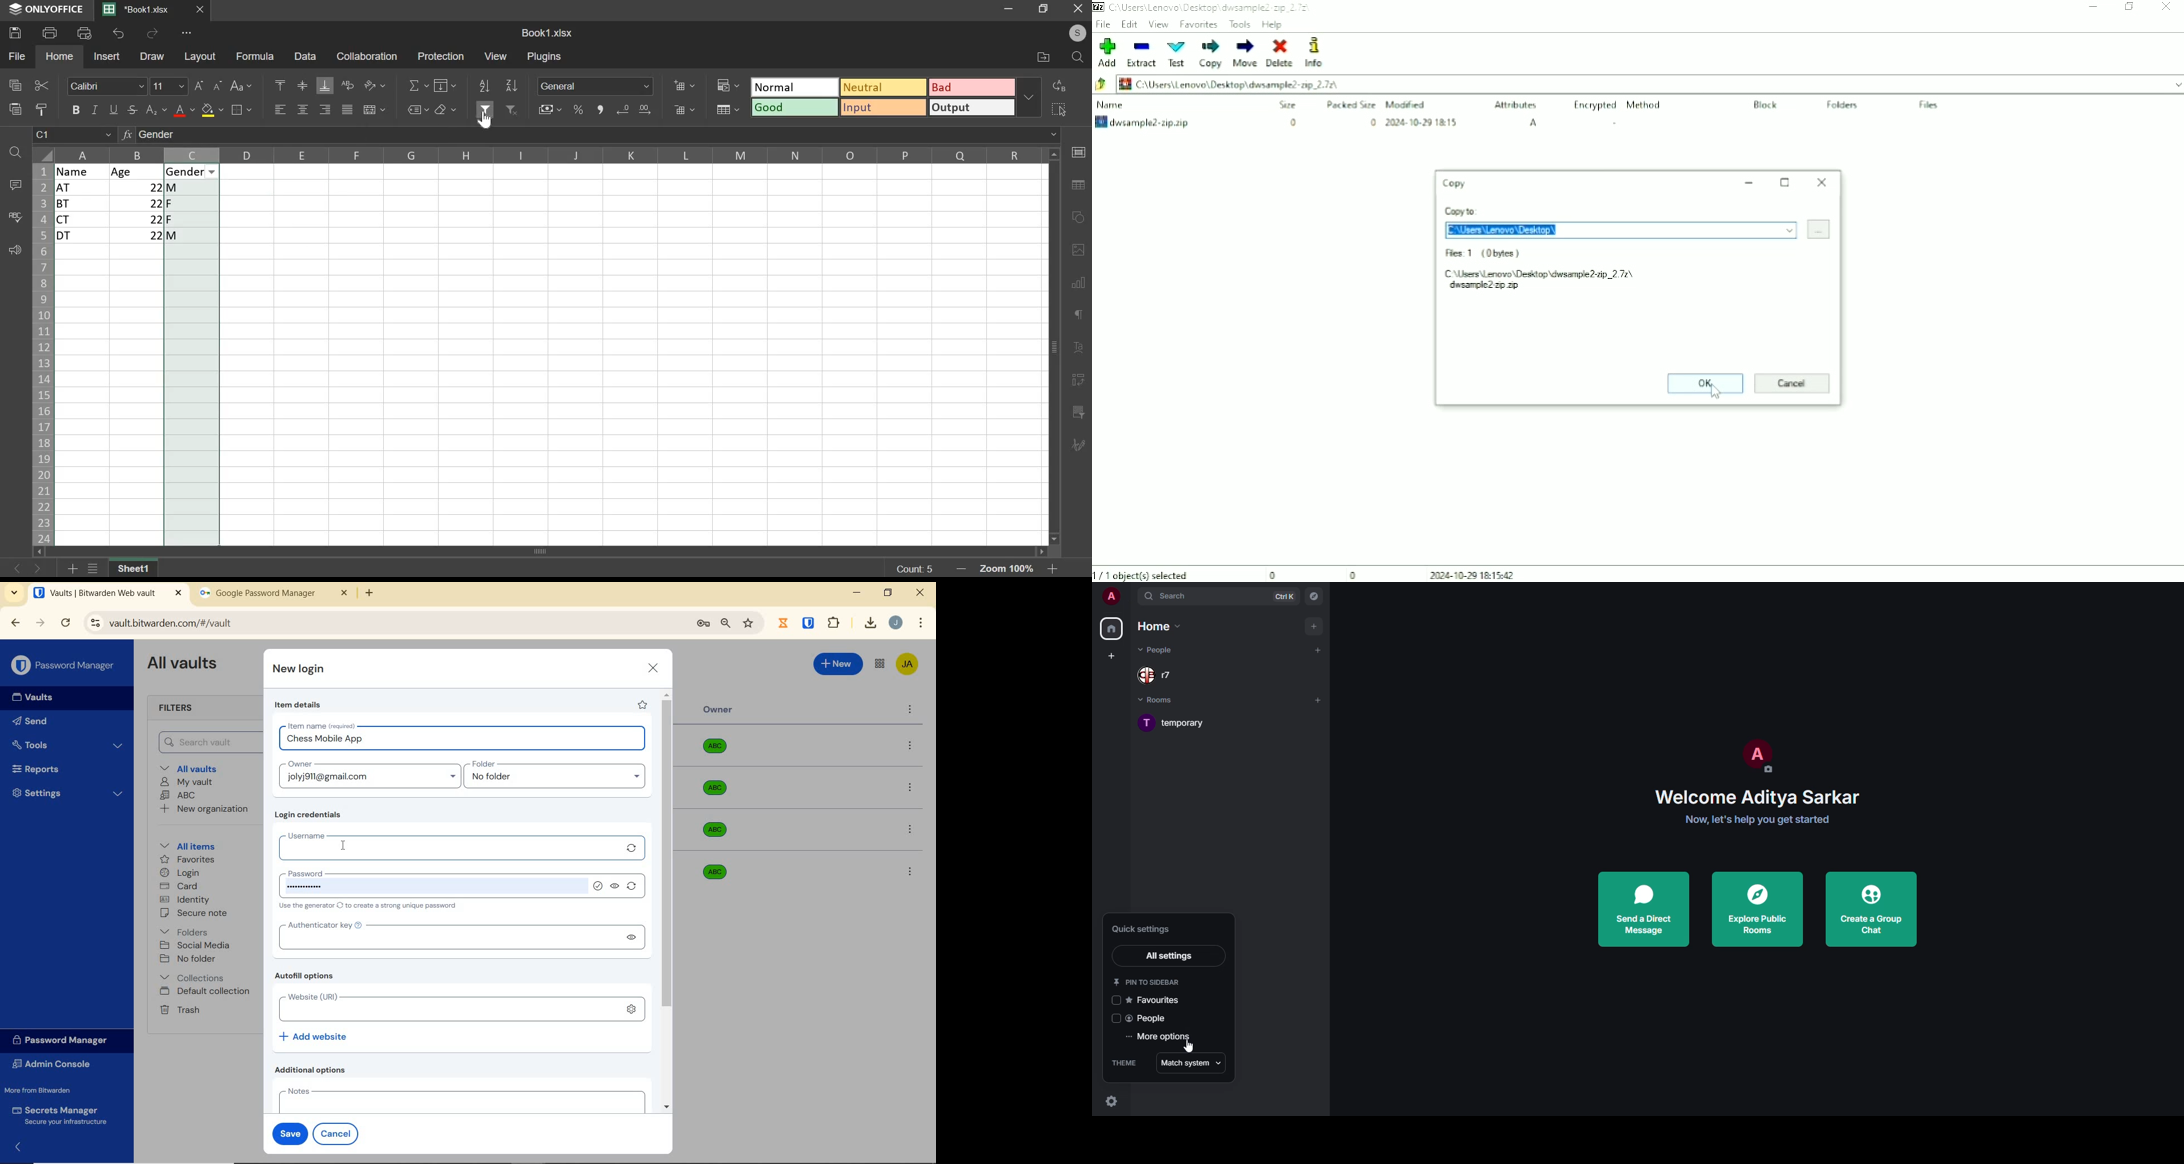 This screenshot has height=1176, width=2184. Describe the element at coordinates (186, 930) in the screenshot. I see `Folders` at that location.